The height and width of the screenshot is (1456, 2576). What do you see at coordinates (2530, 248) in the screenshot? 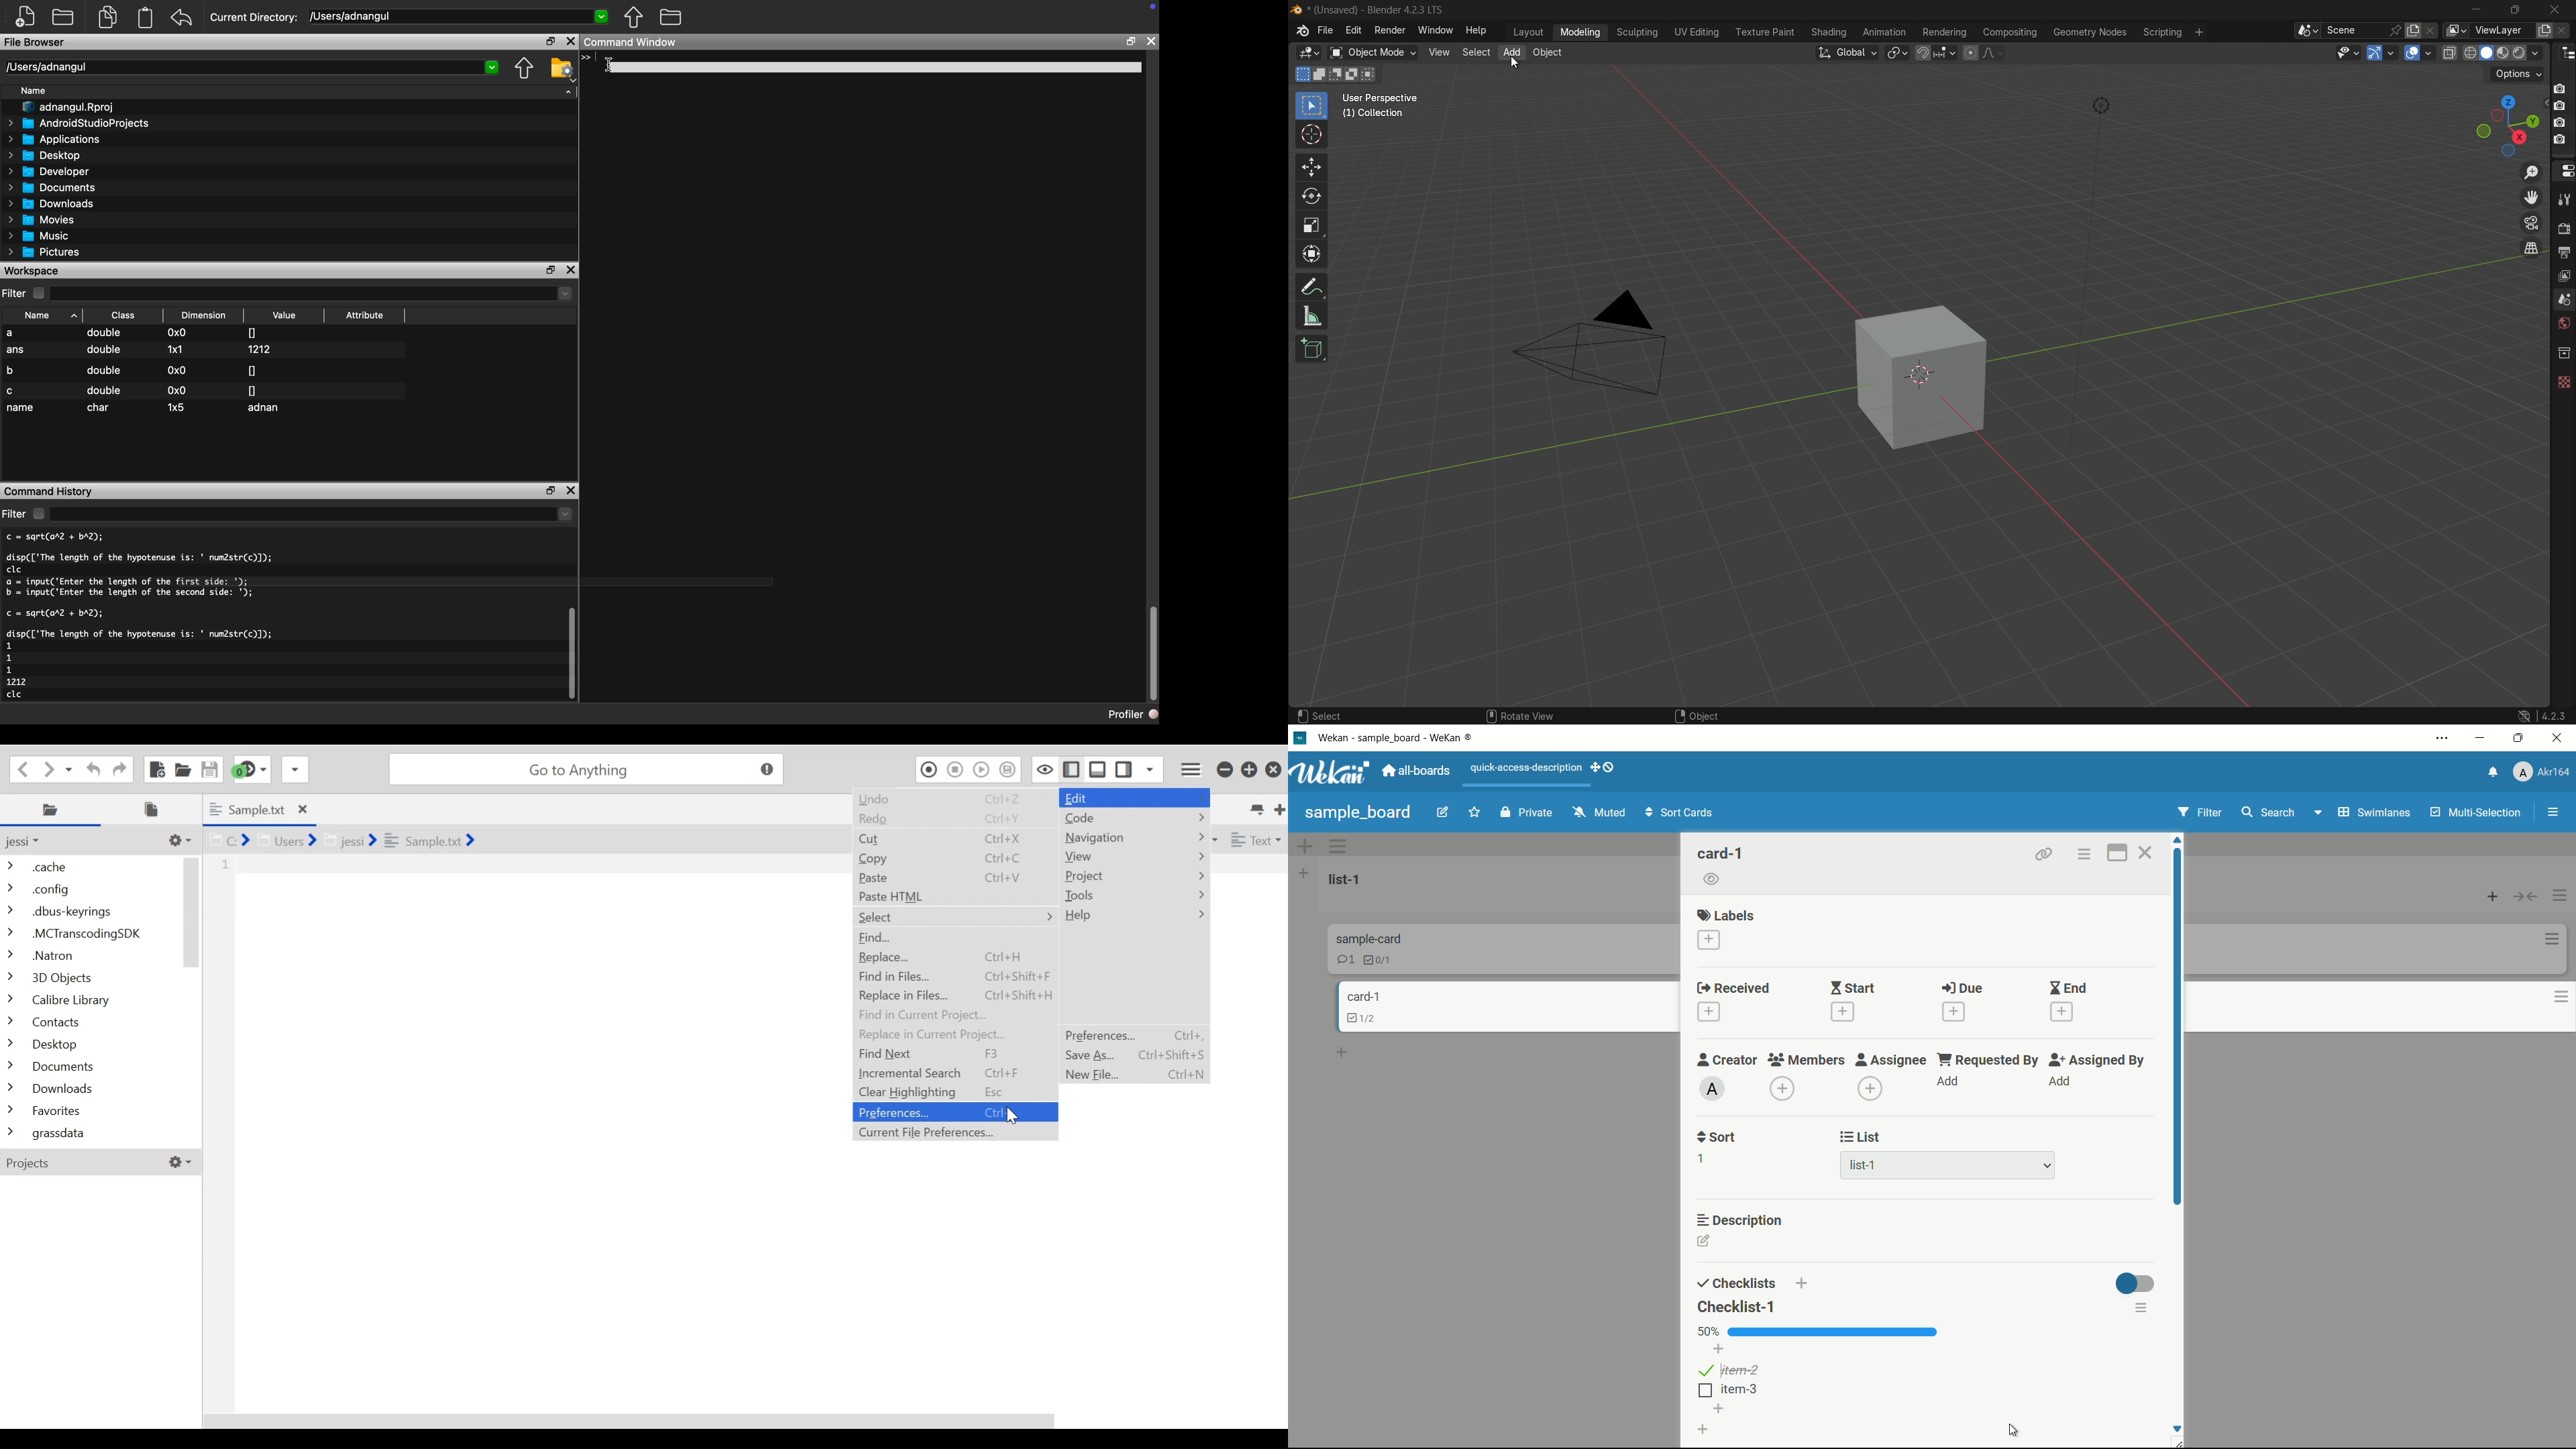
I see `switch the current view` at bounding box center [2530, 248].